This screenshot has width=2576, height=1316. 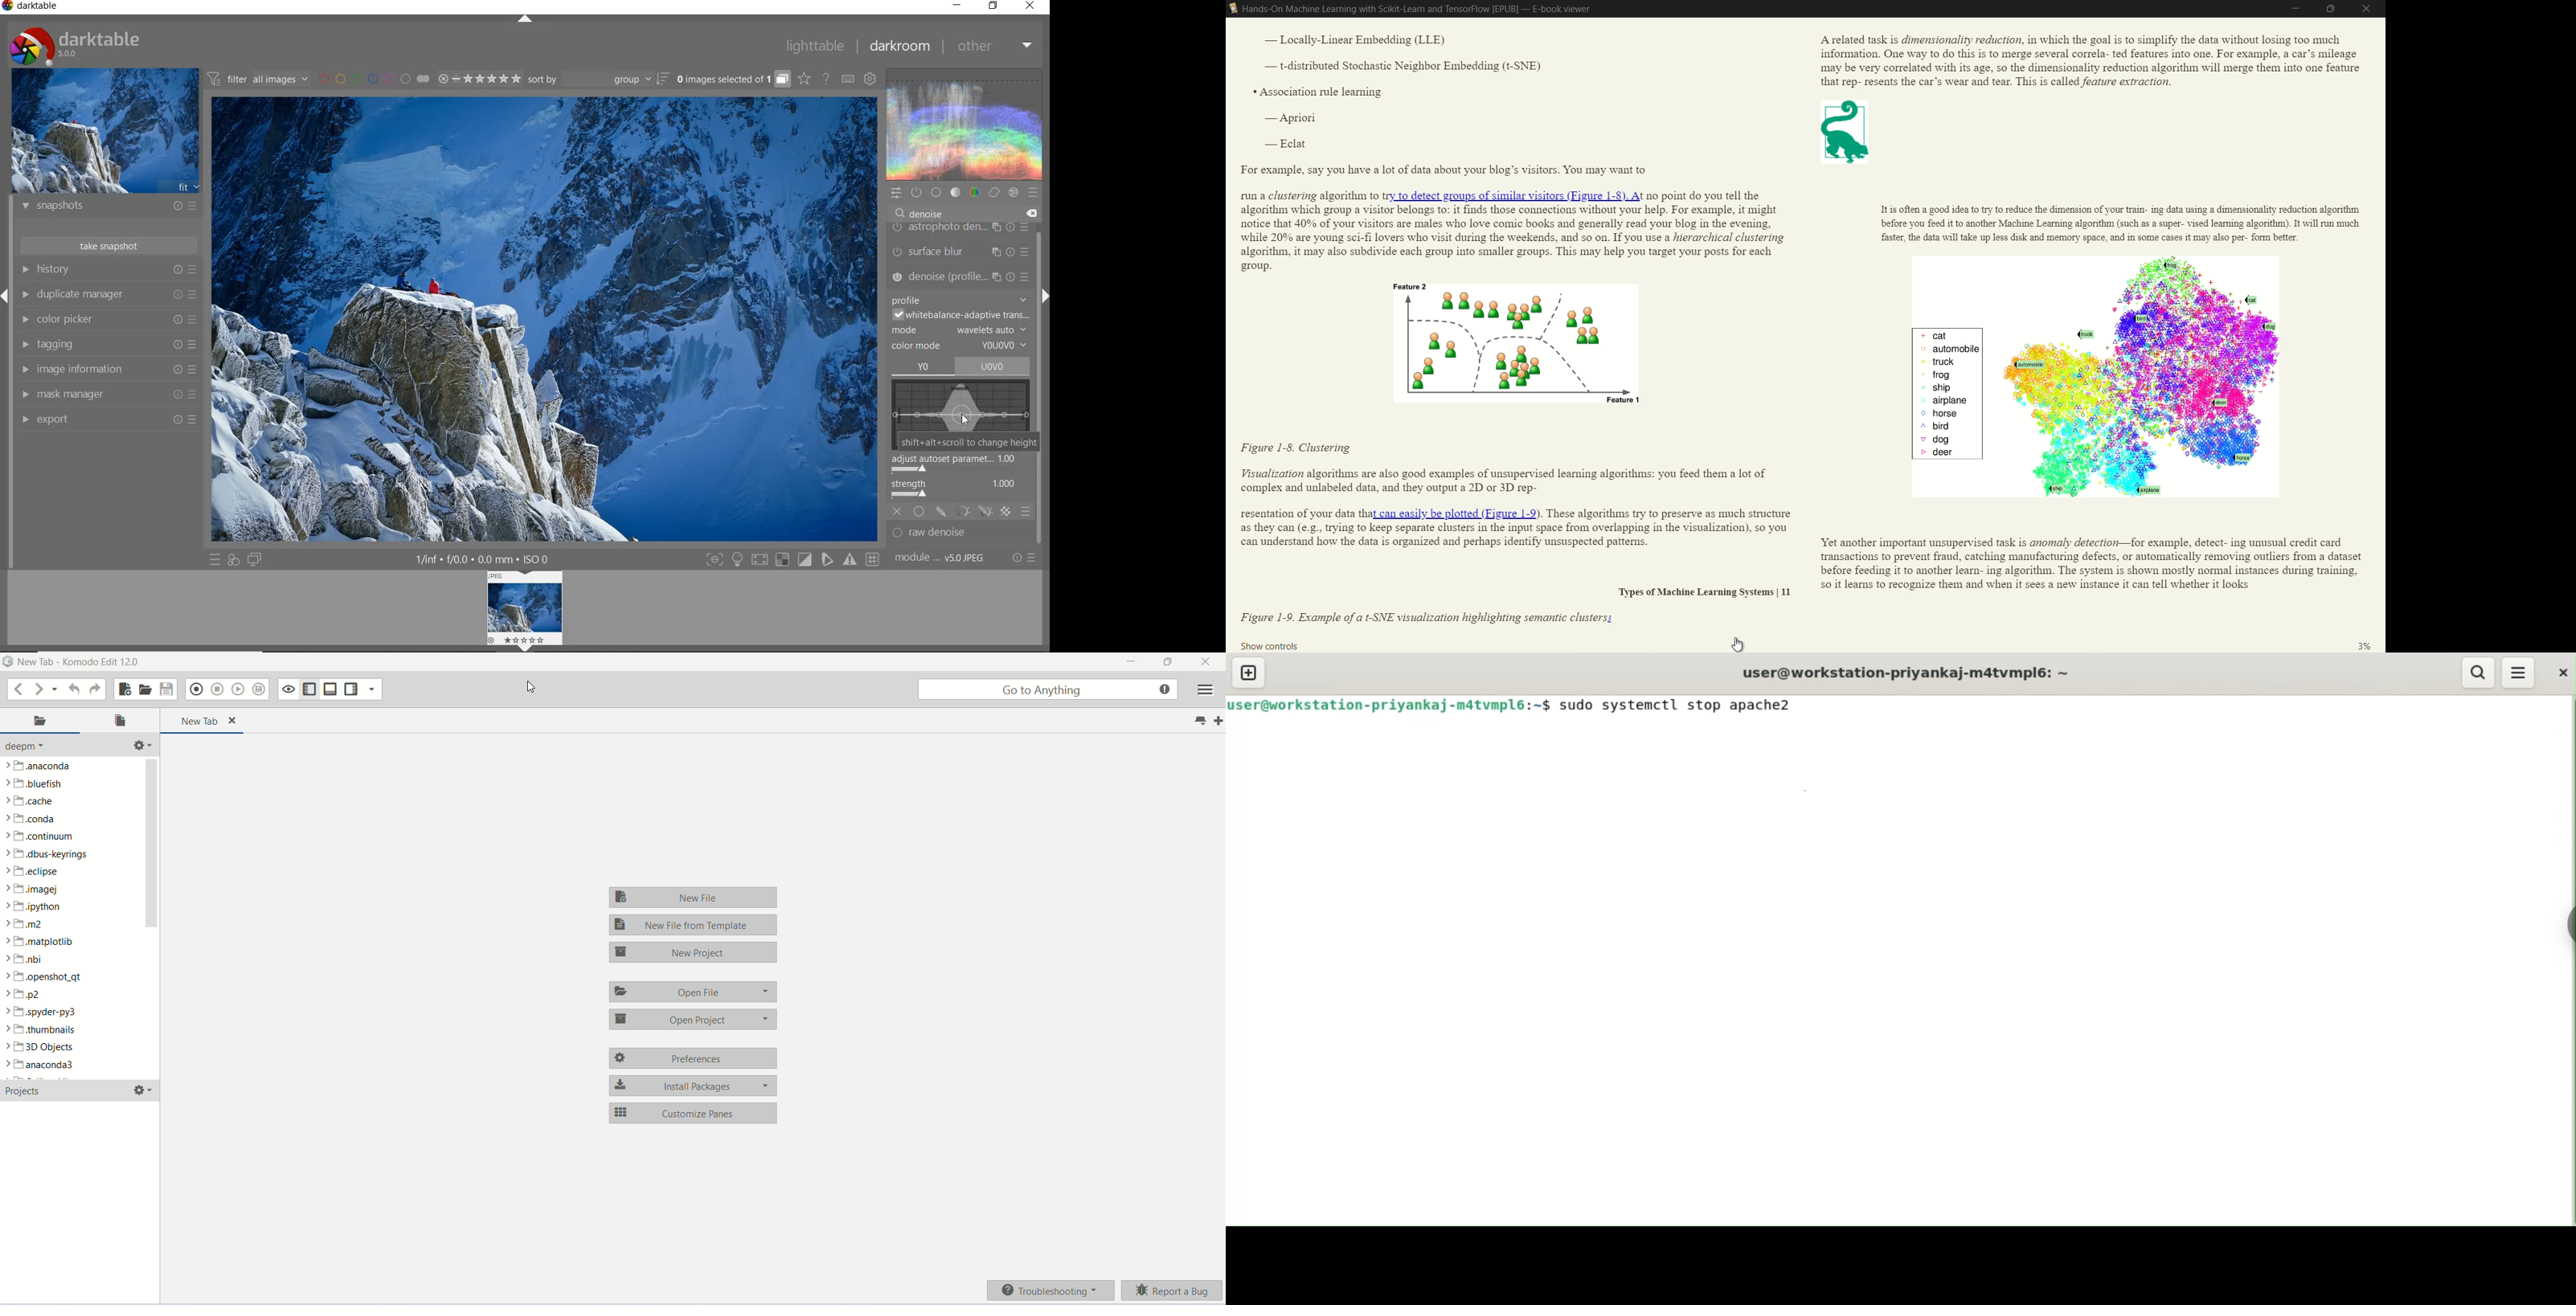 I want to click on UNIFORMLY, so click(x=920, y=511).